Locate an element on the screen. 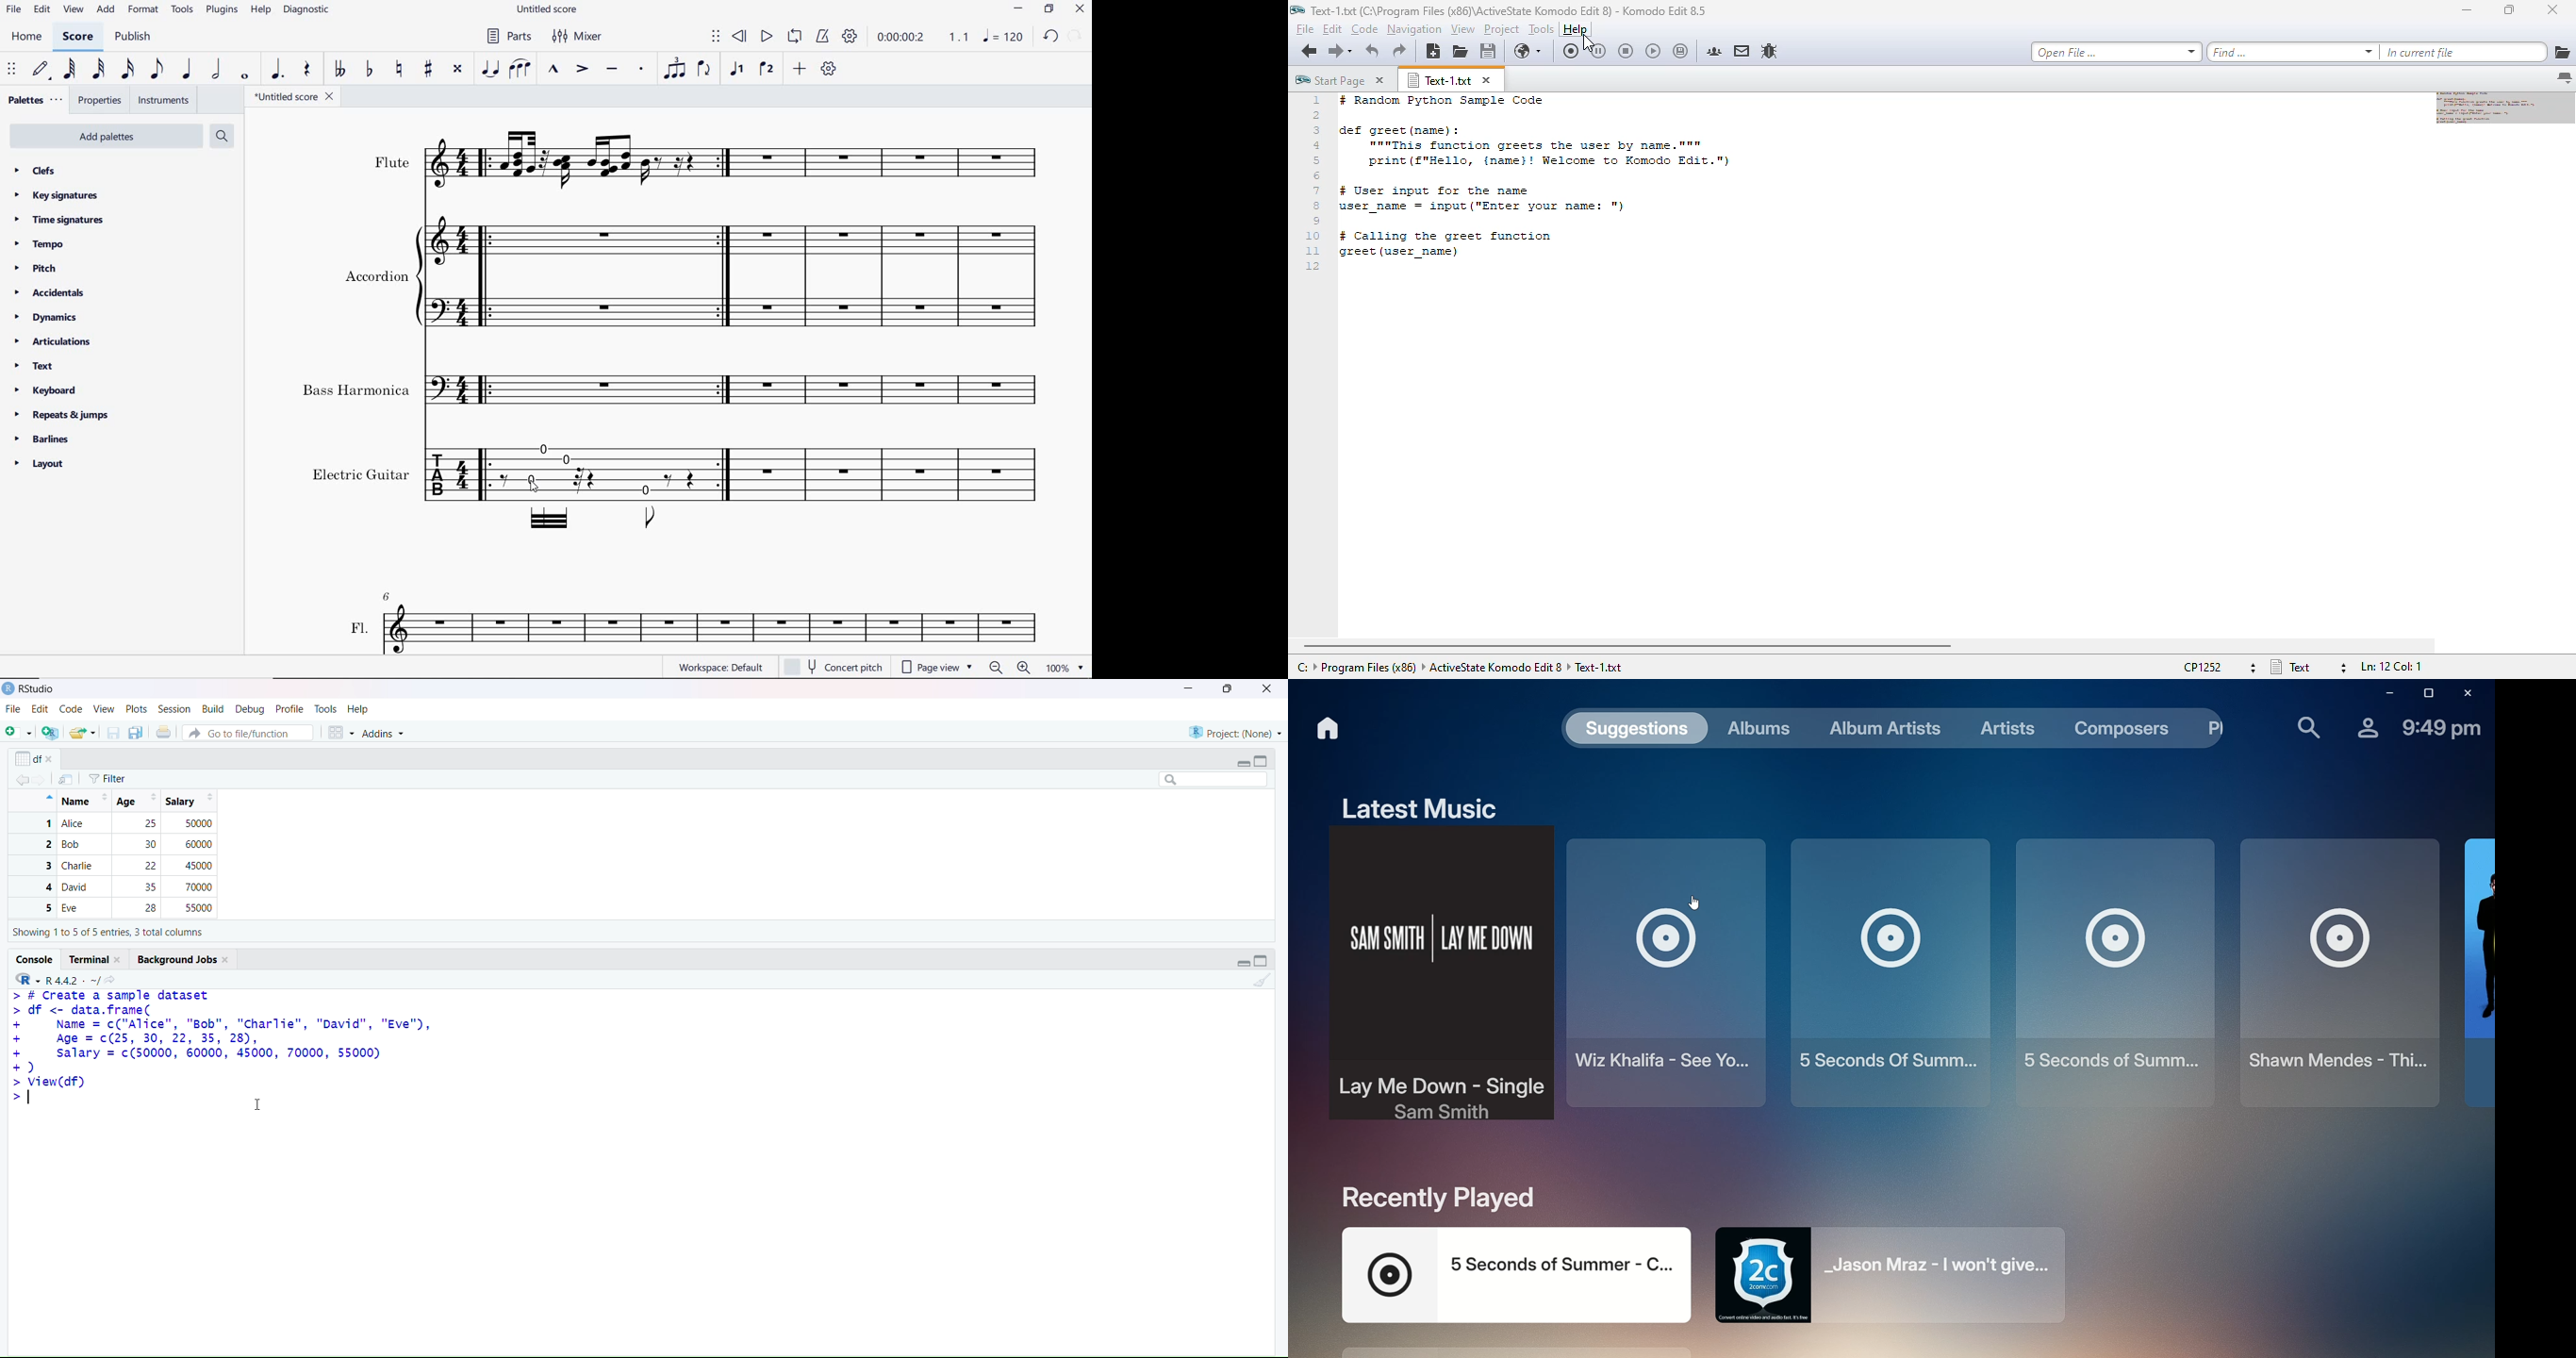  background jobs is located at coordinates (184, 960).